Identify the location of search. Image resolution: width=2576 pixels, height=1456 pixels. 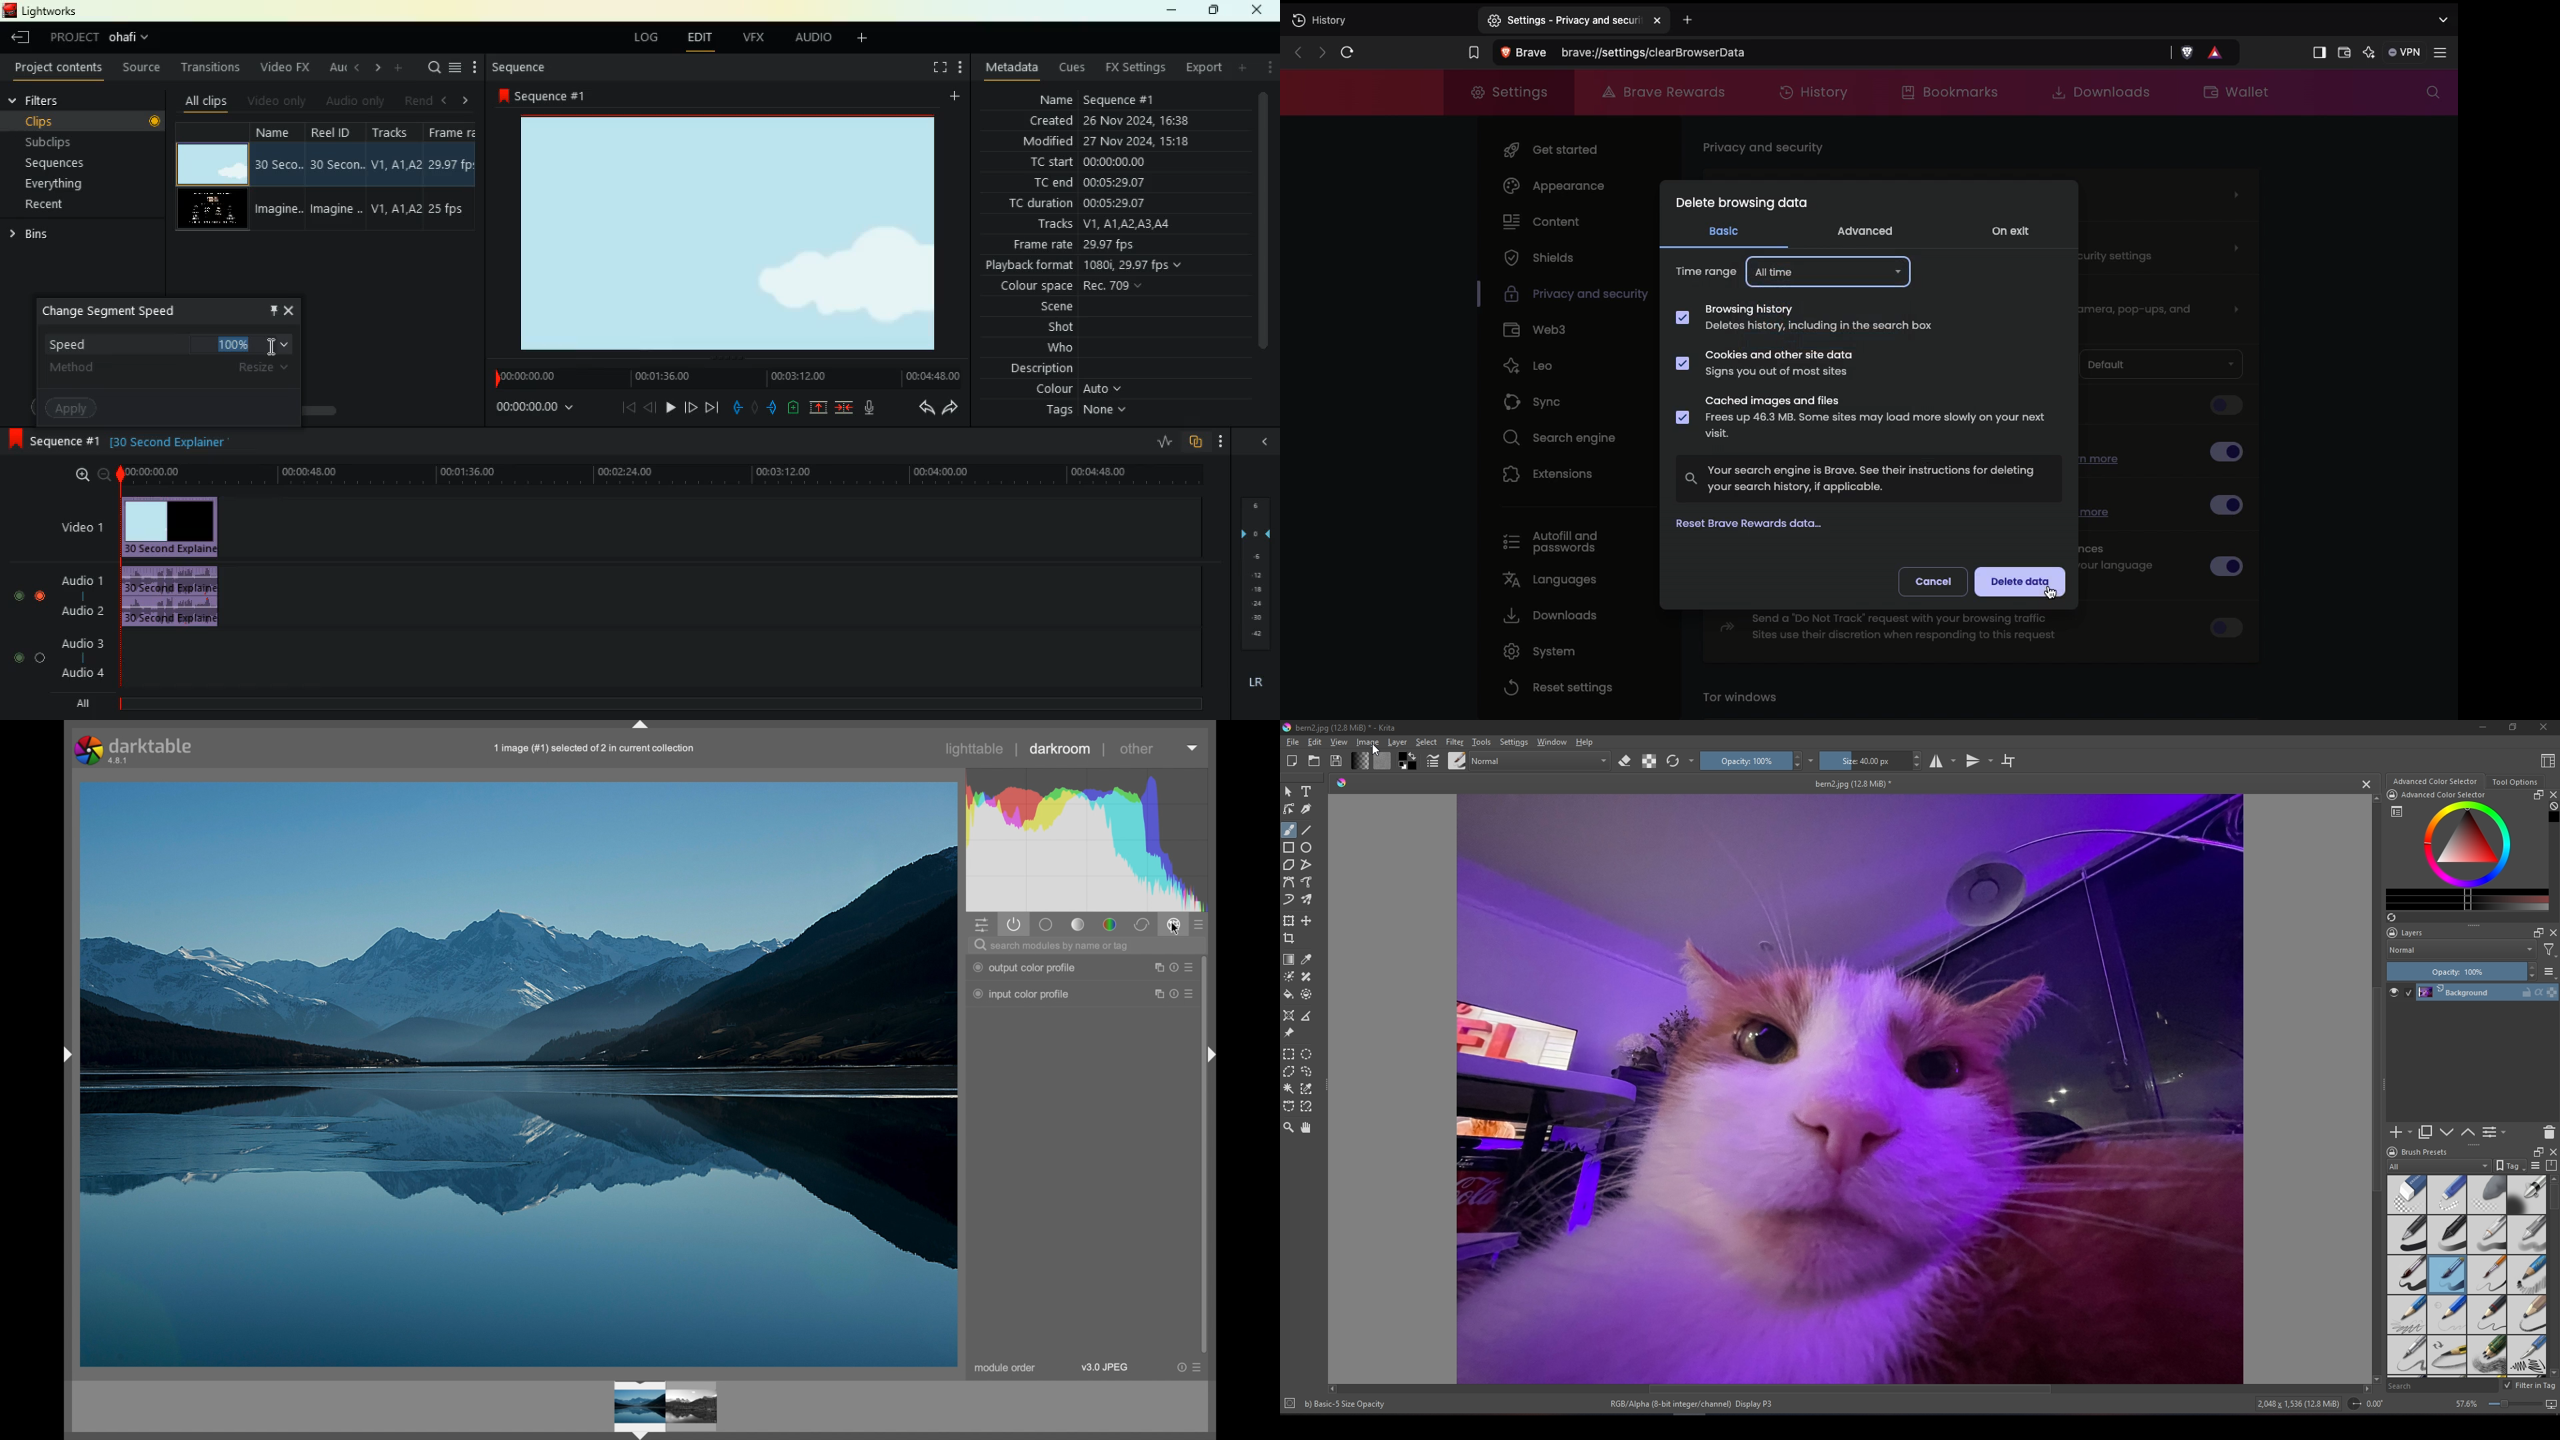
(431, 69).